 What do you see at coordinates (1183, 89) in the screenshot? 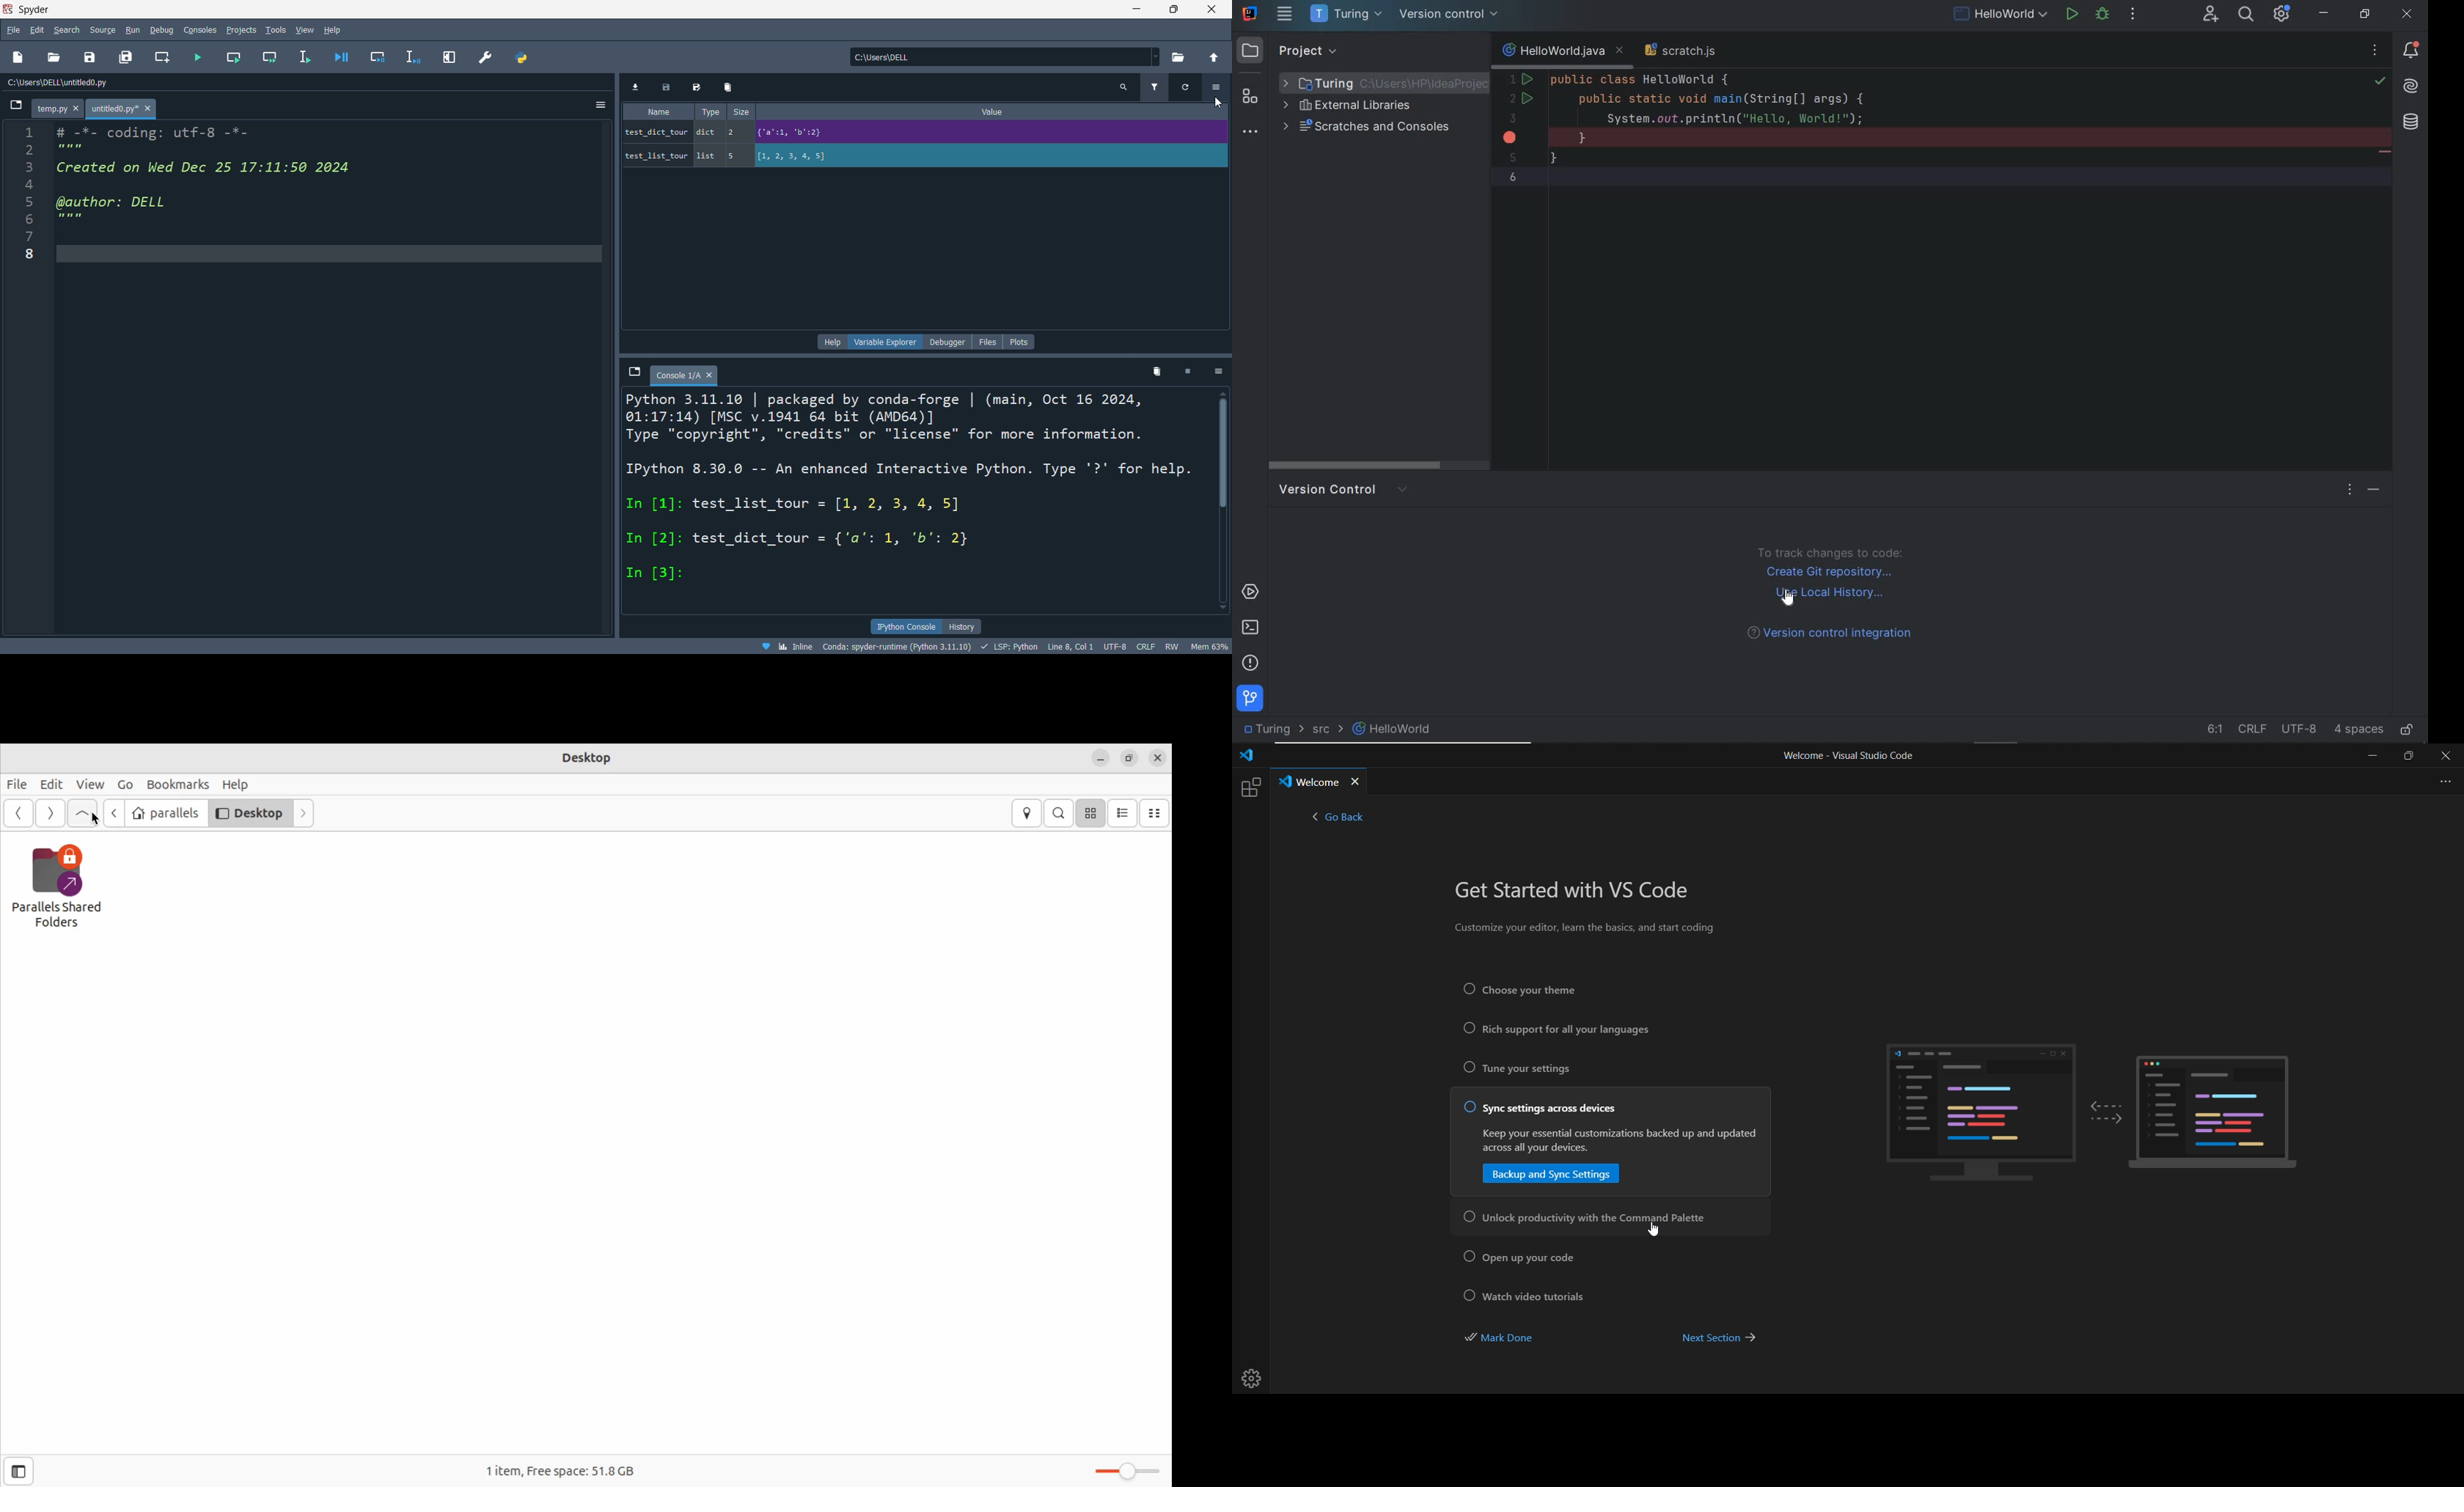
I see `refresh` at bounding box center [1183, 89].